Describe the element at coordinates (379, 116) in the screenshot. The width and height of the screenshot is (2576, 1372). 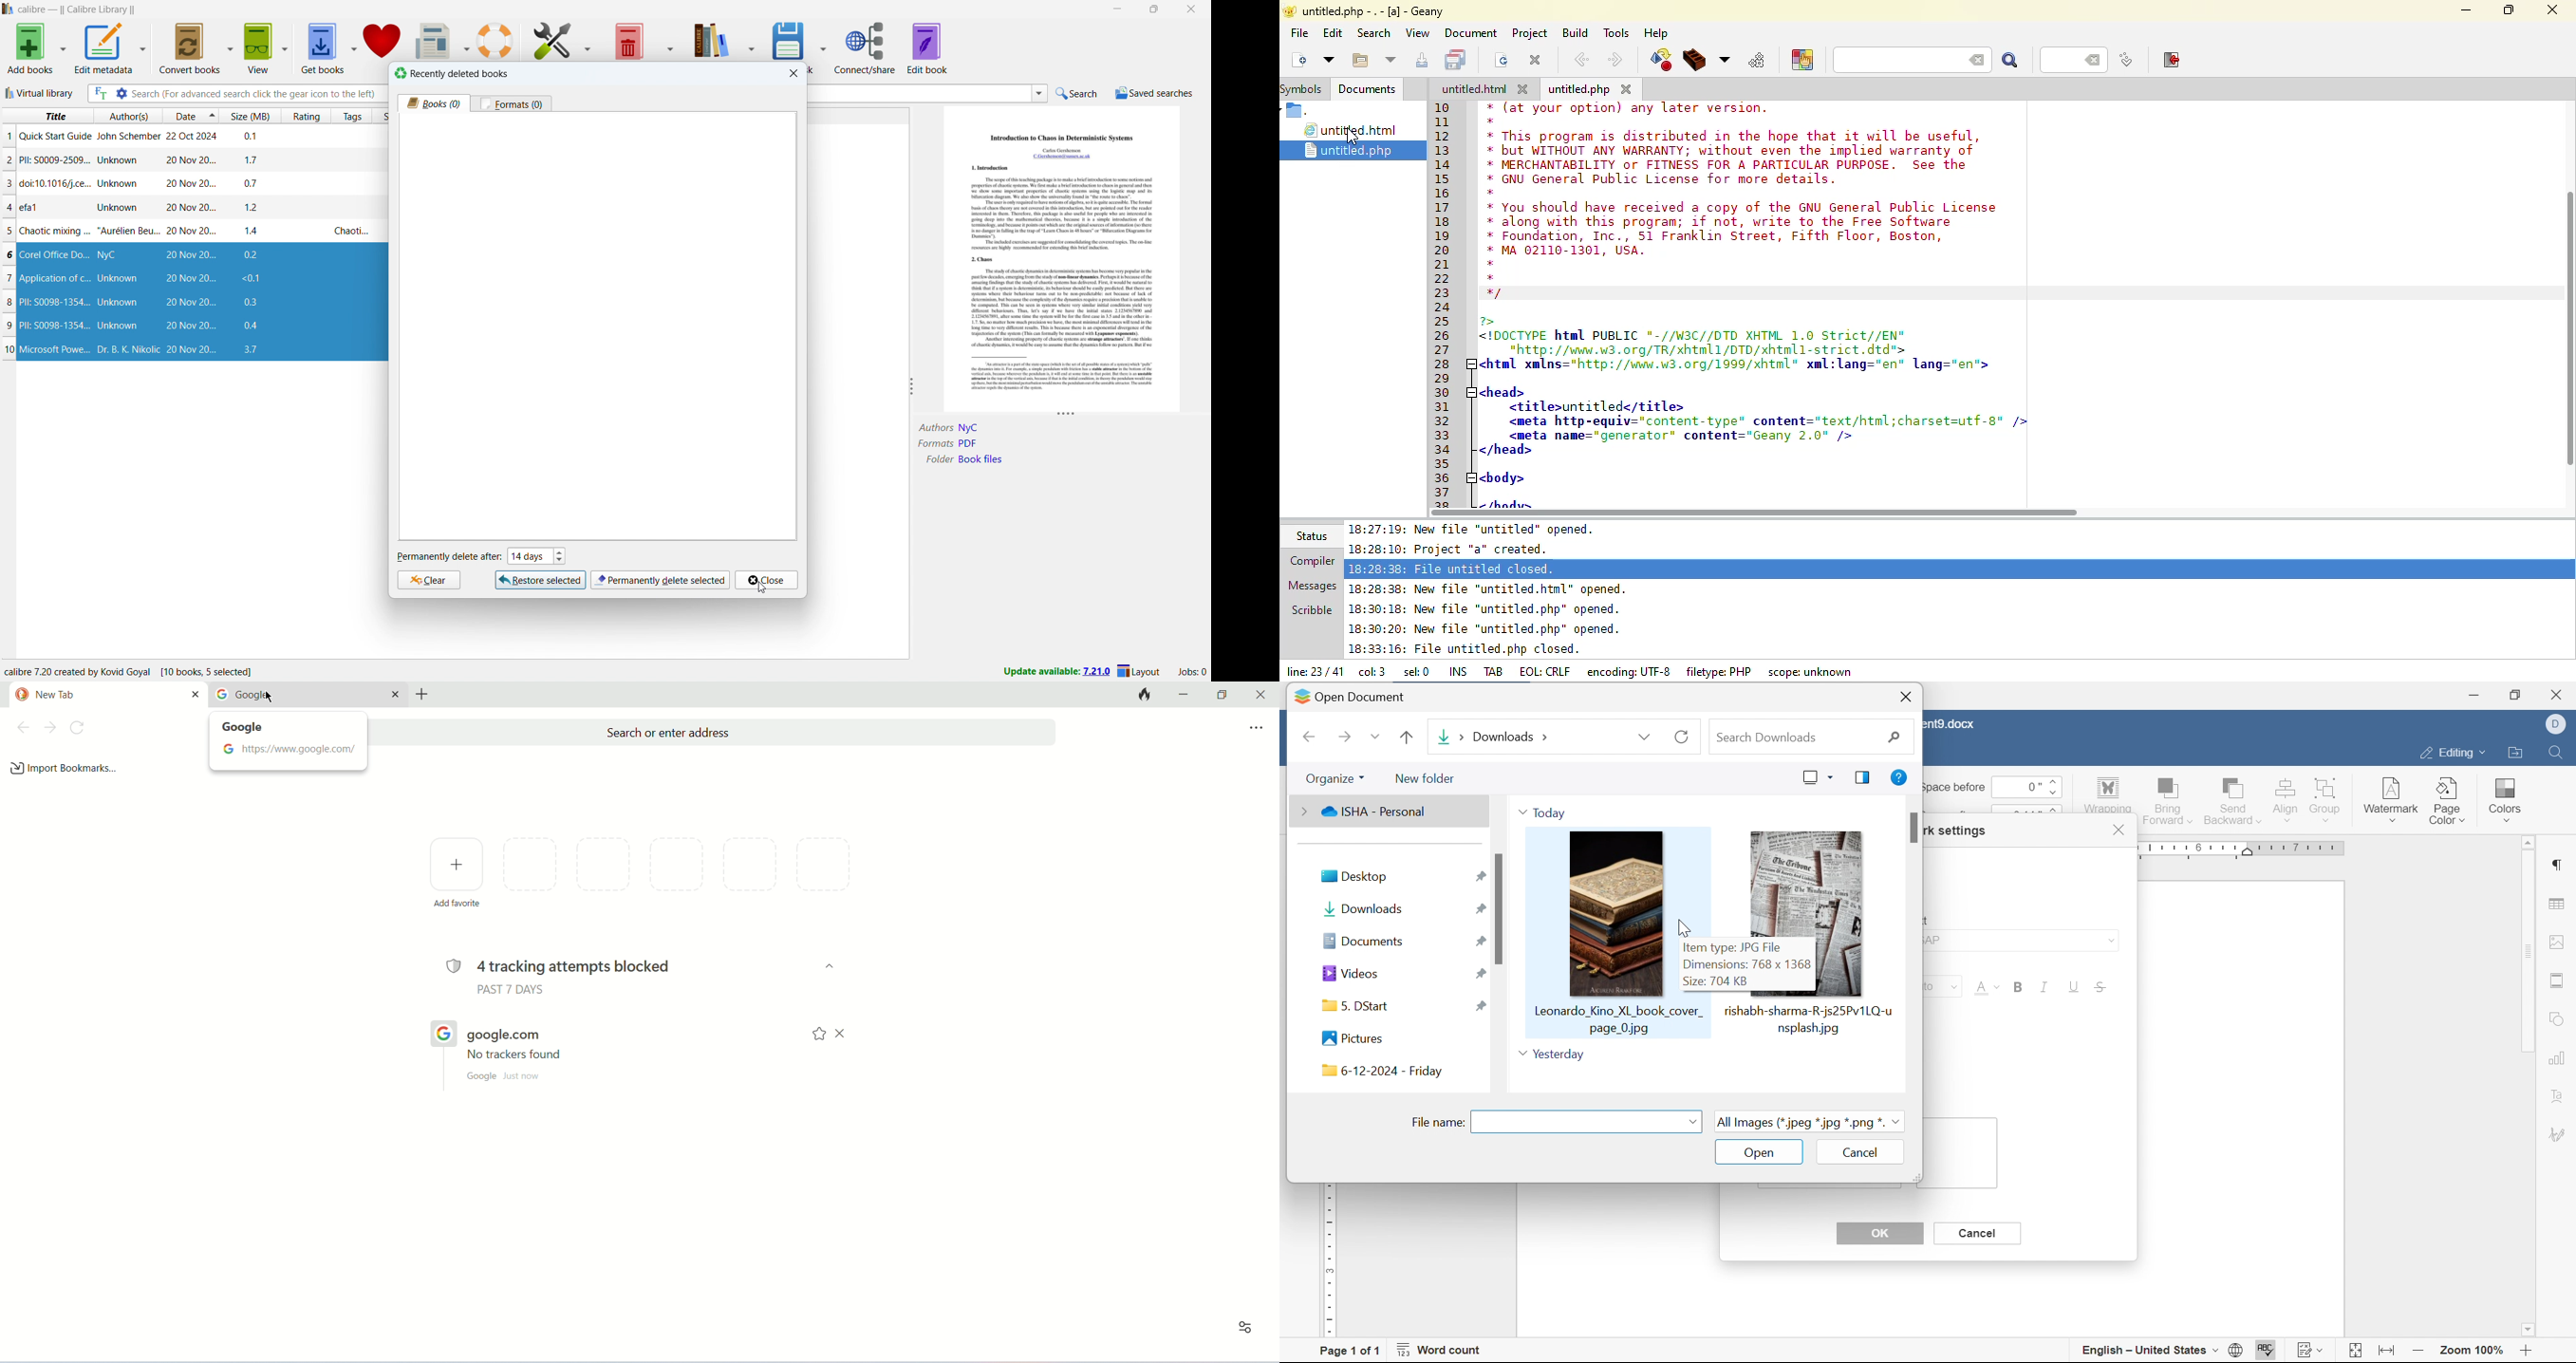
I see `sort by series` at that location.